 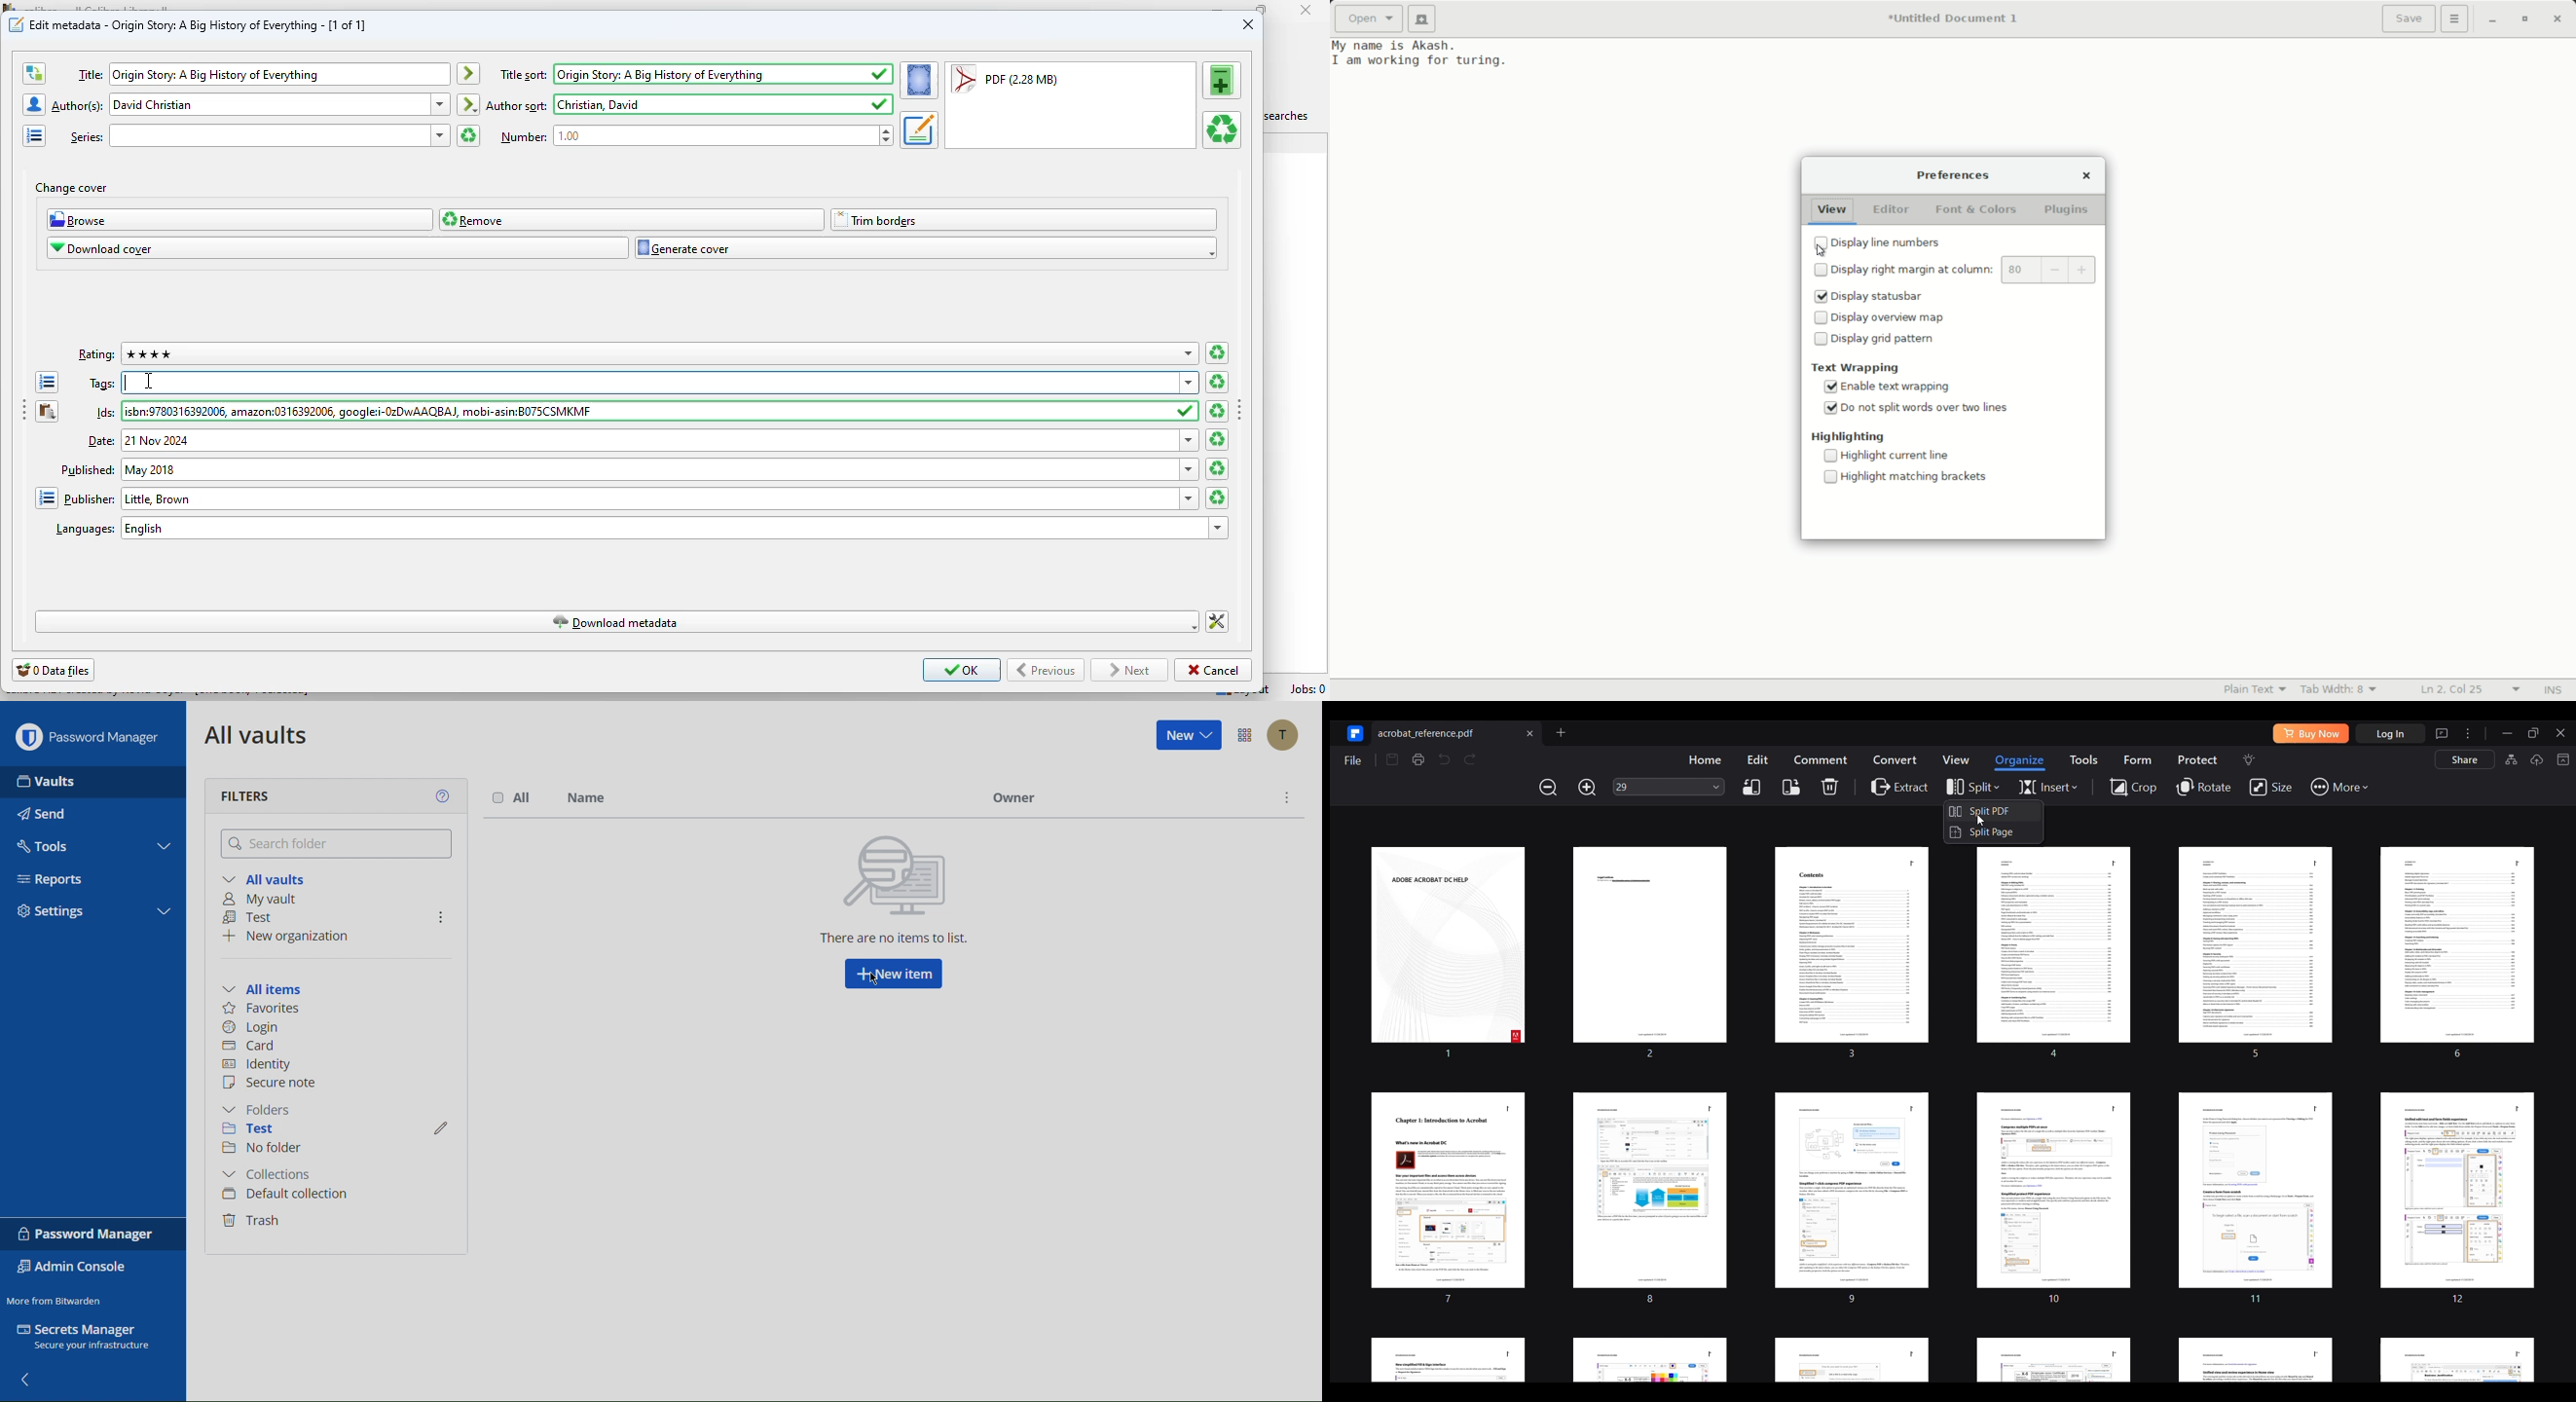 I want to click on text, so click(x=87, y=468).